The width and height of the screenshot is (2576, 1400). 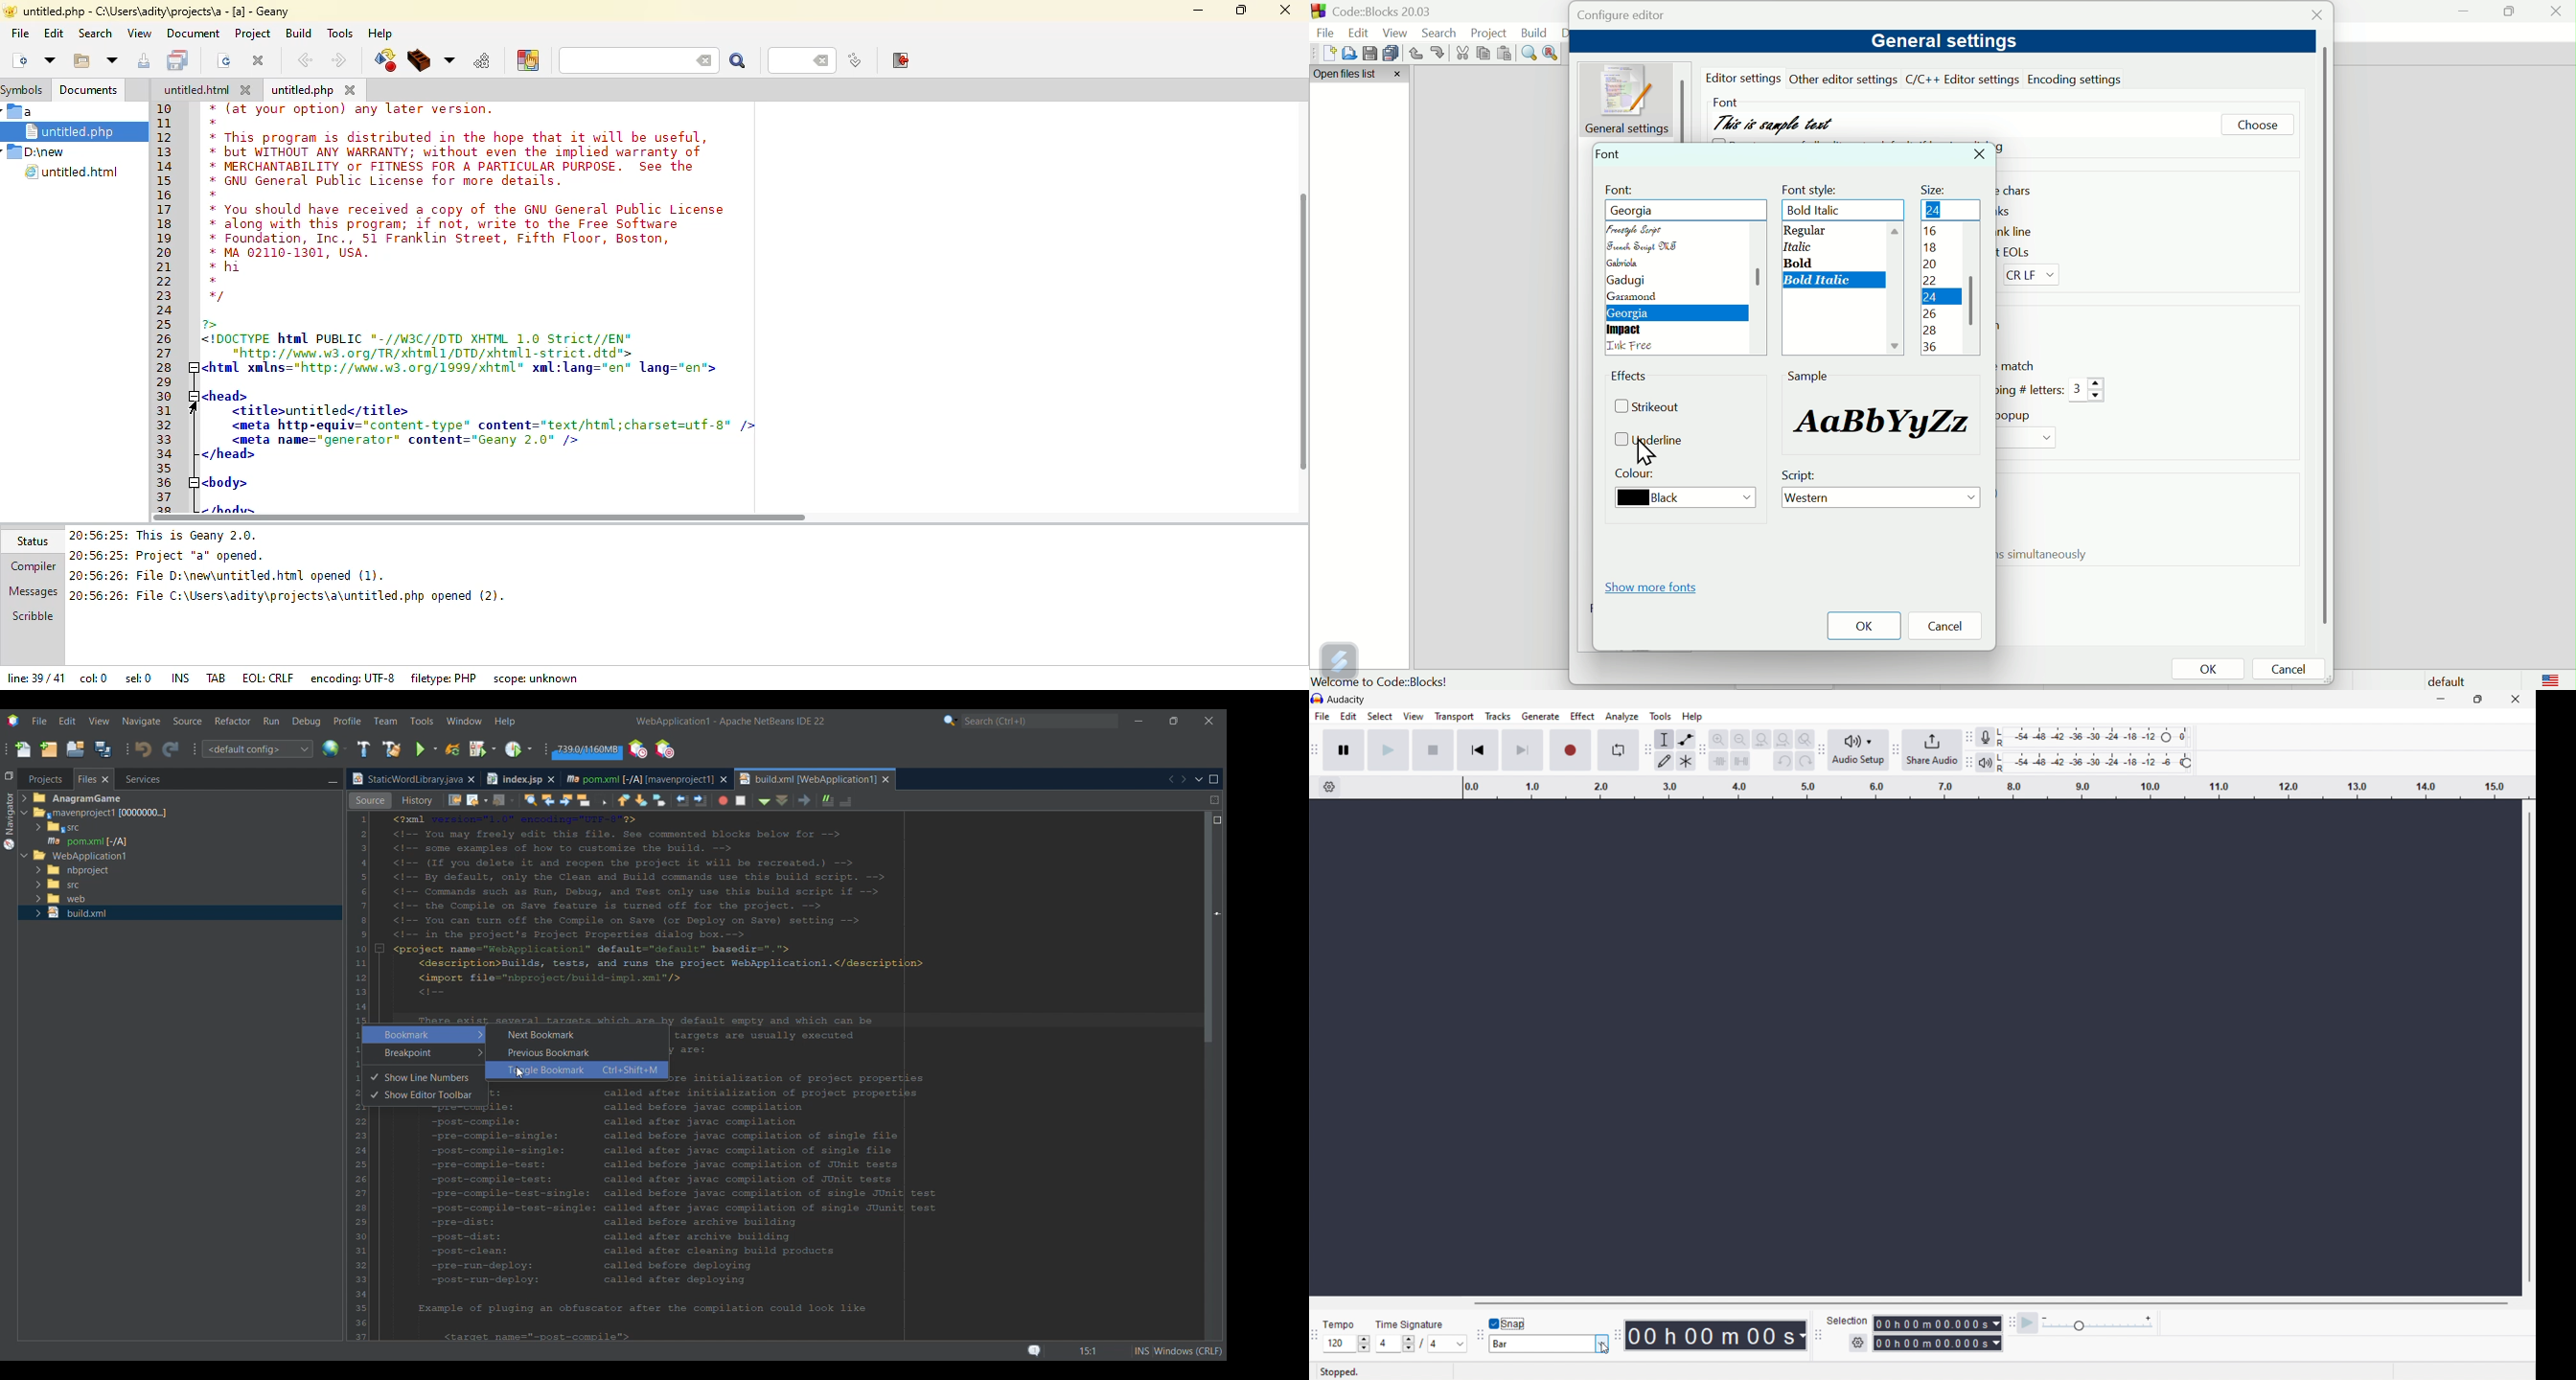 What do you see at coordinates (1930, 330) in the screenshot?
I see `28` at bounding box center [1930, 330].